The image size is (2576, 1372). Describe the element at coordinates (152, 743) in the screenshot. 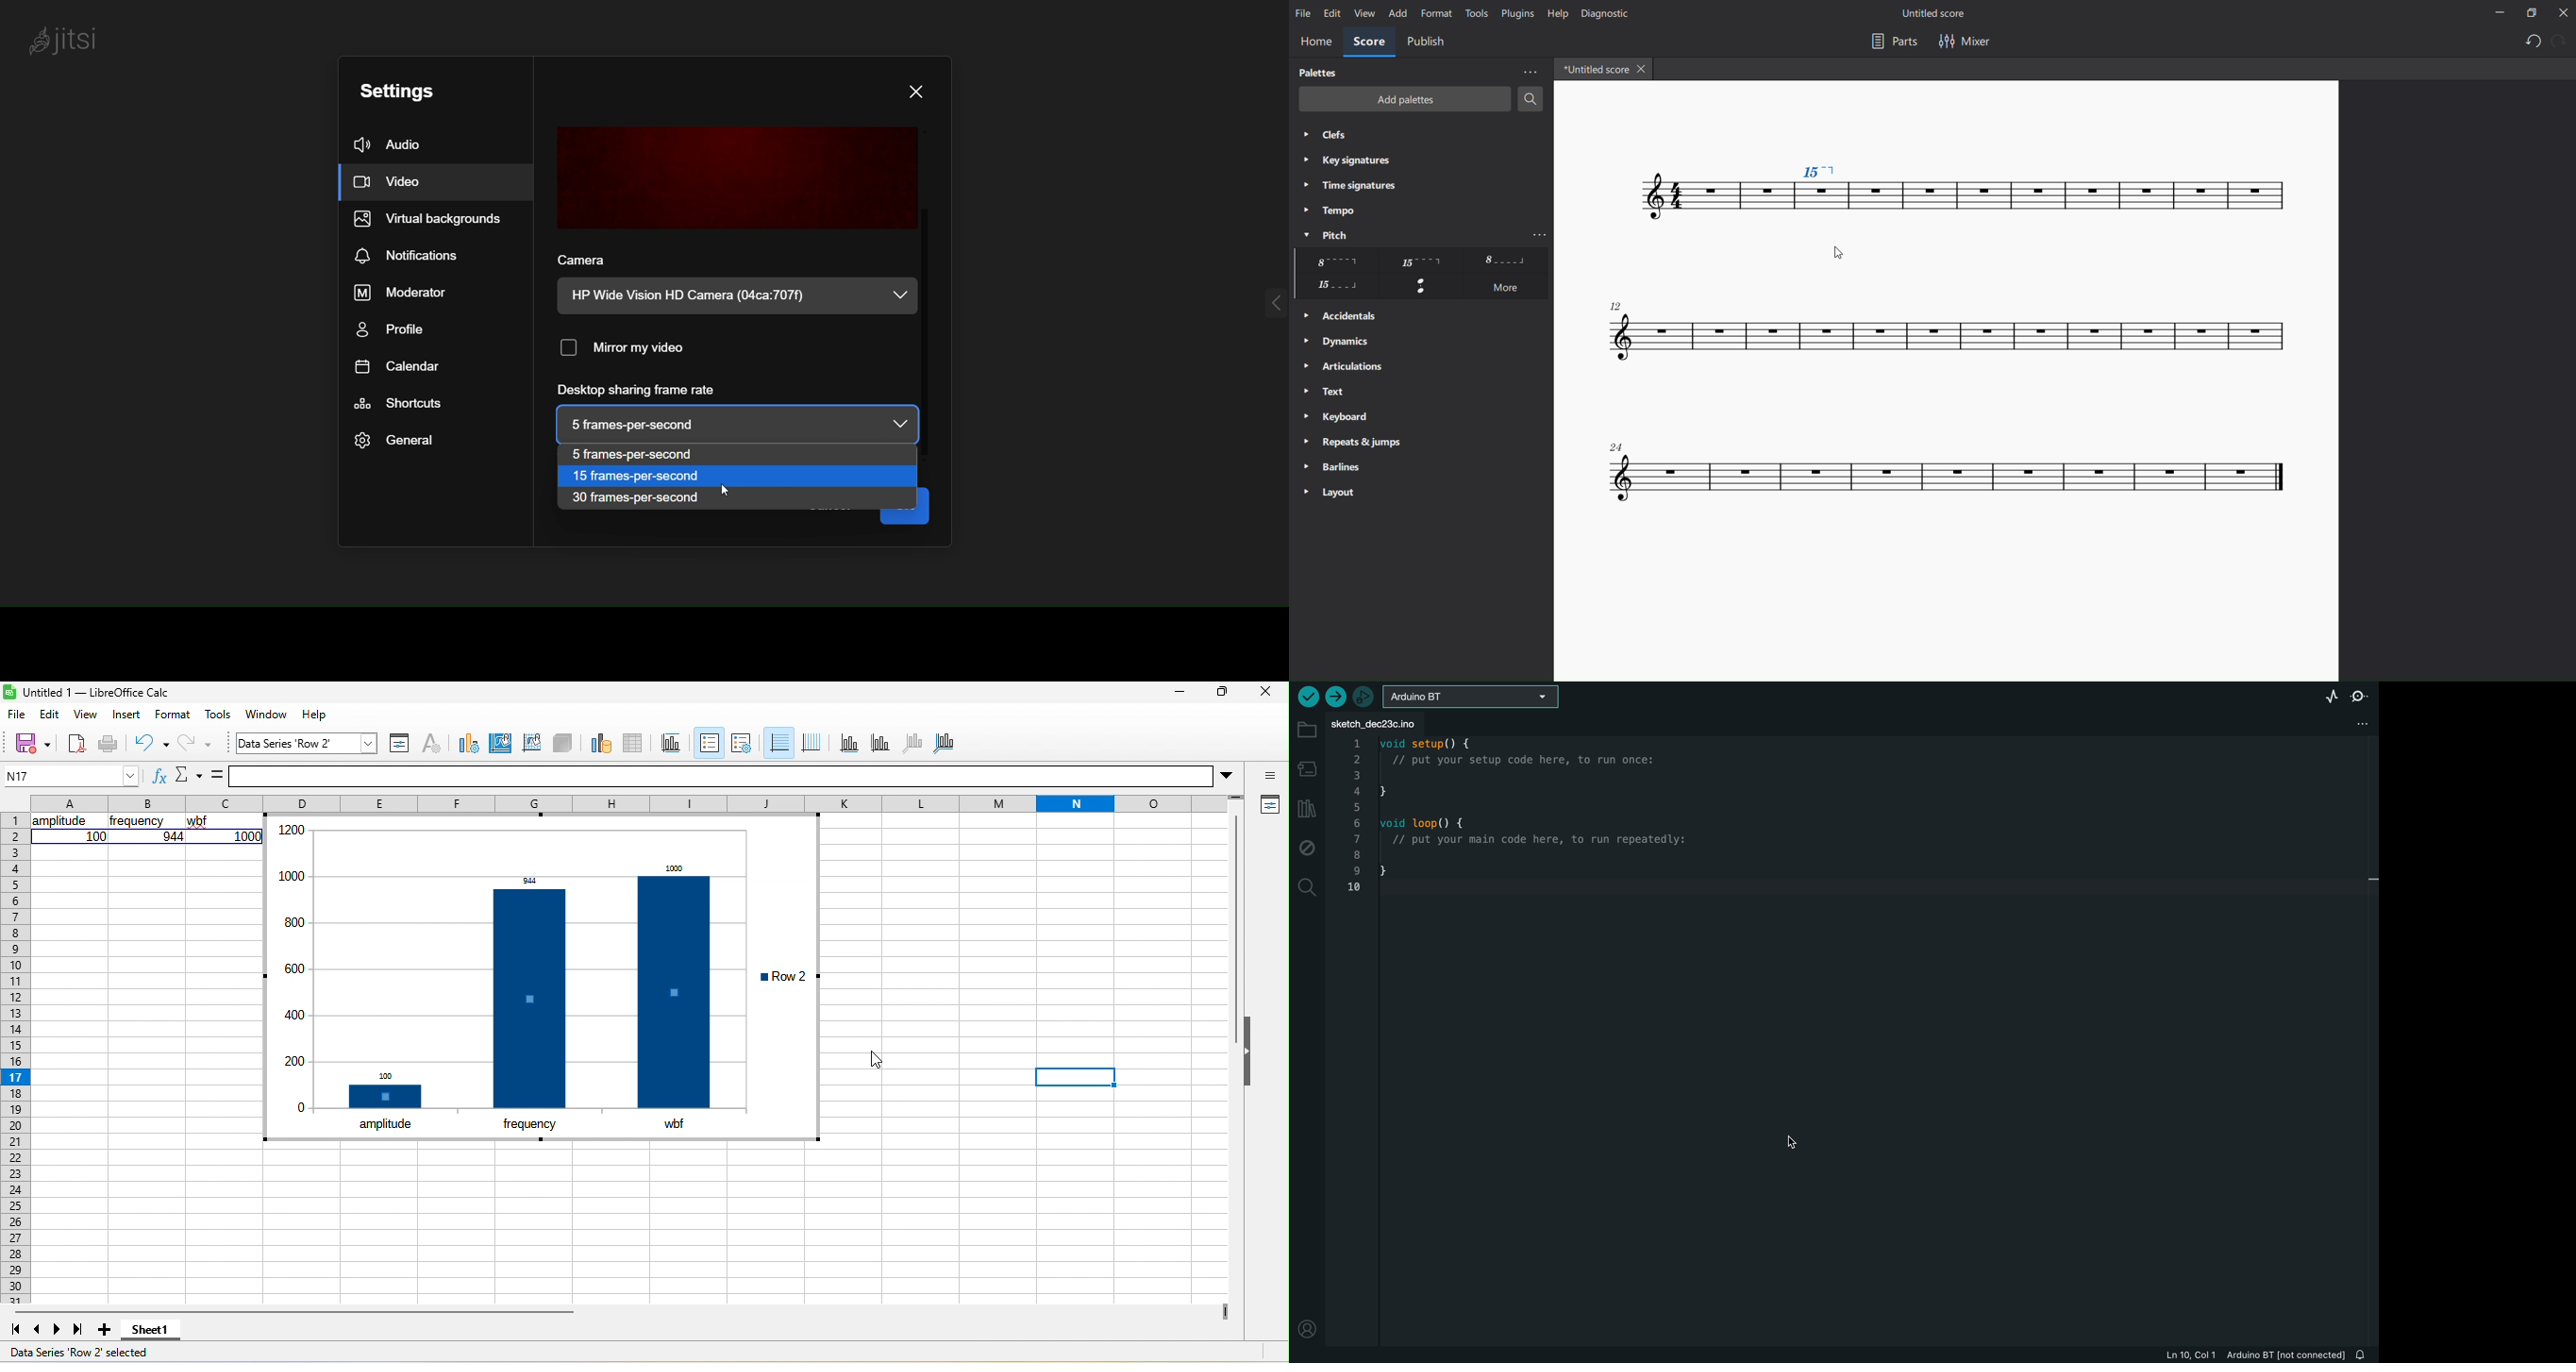

I see `undo` at that location.